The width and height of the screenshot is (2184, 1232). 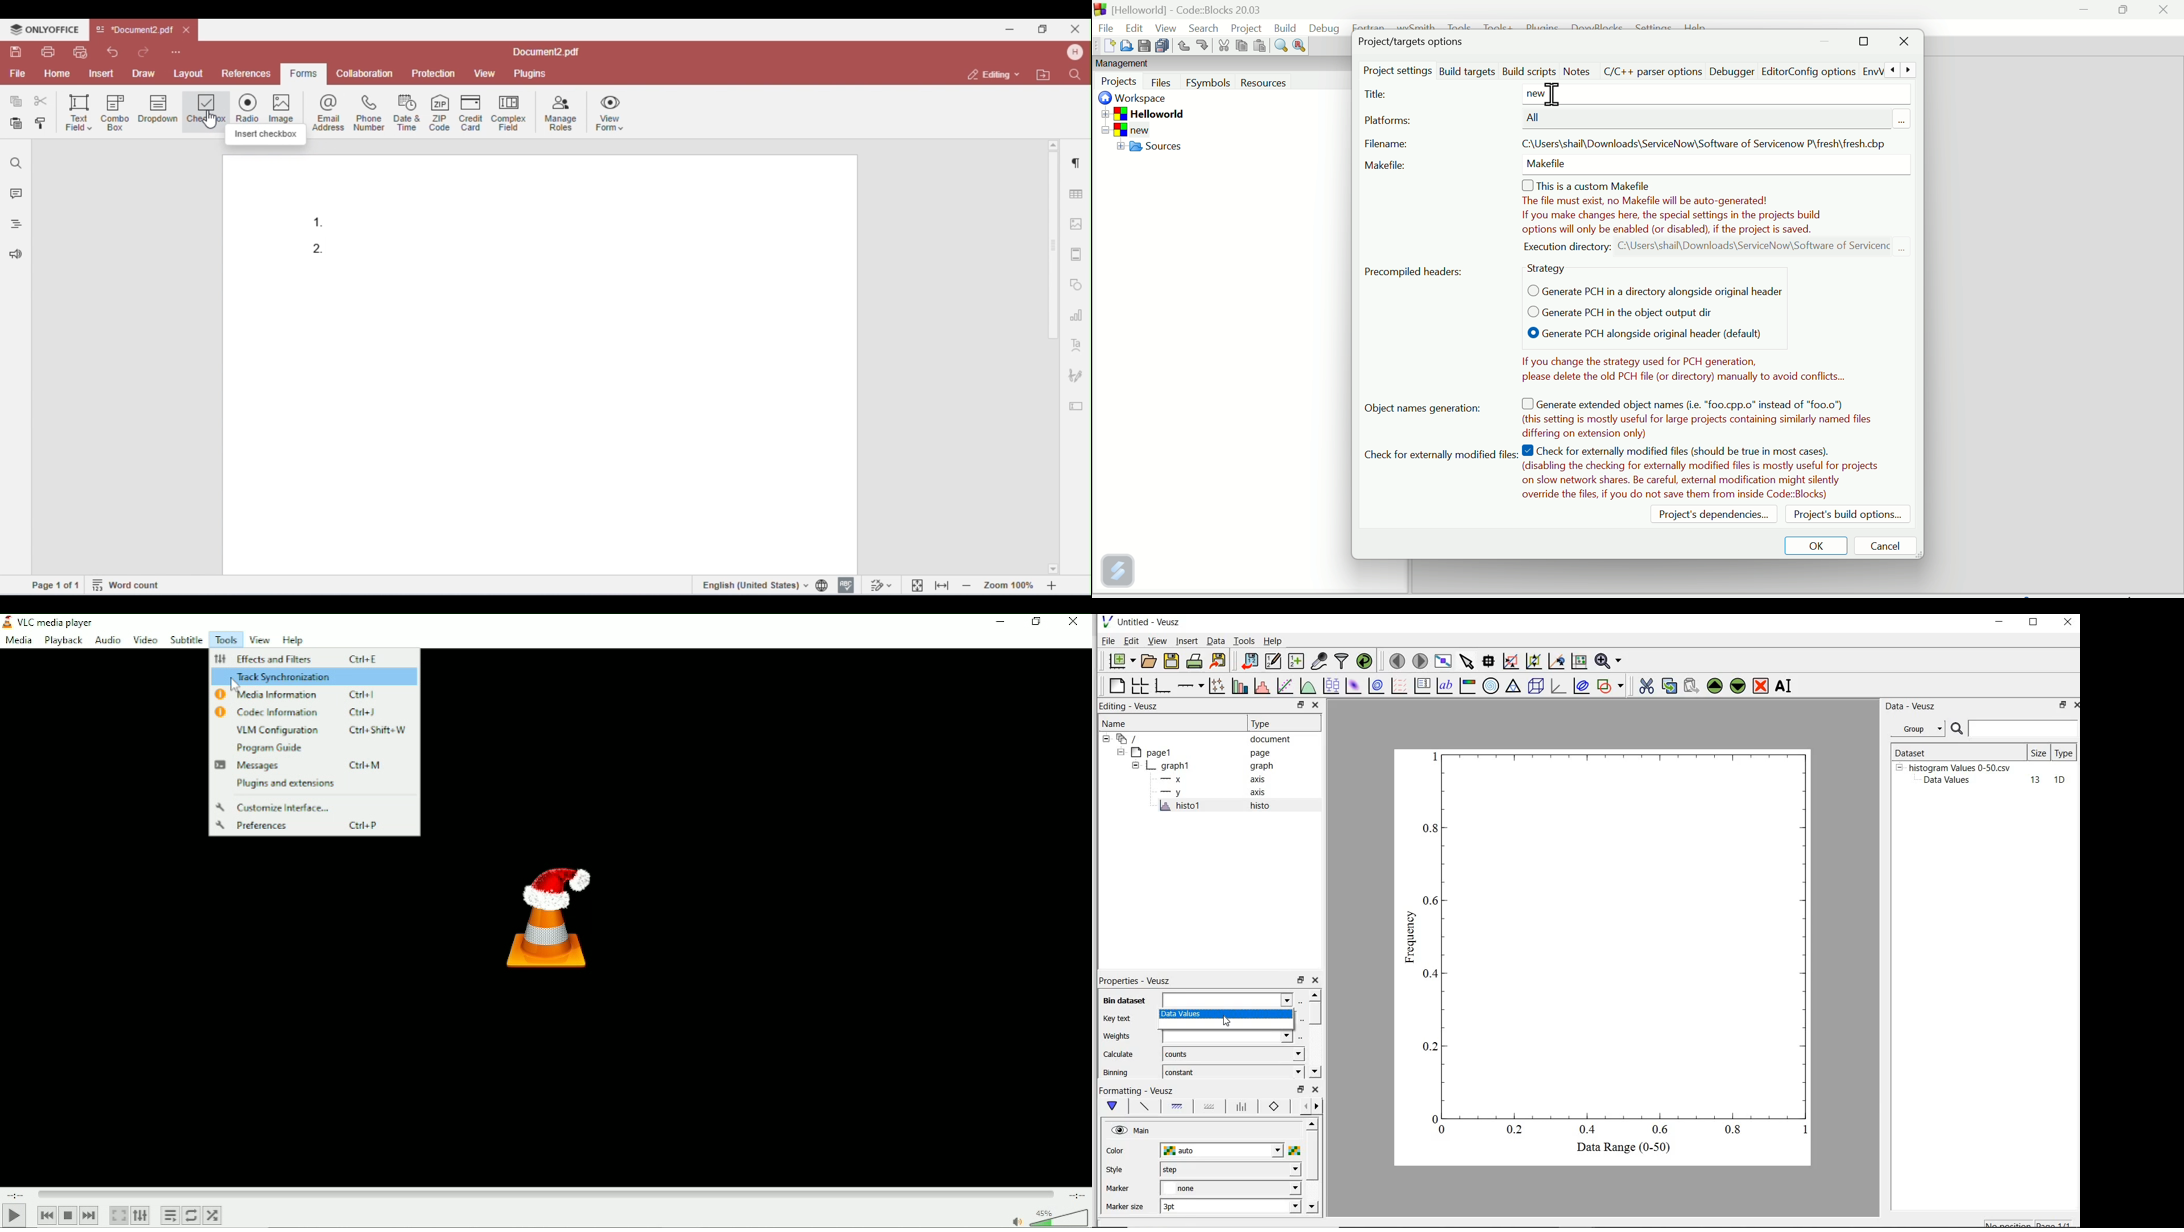 I want to click on Edit, so click(x=1130, y=25).